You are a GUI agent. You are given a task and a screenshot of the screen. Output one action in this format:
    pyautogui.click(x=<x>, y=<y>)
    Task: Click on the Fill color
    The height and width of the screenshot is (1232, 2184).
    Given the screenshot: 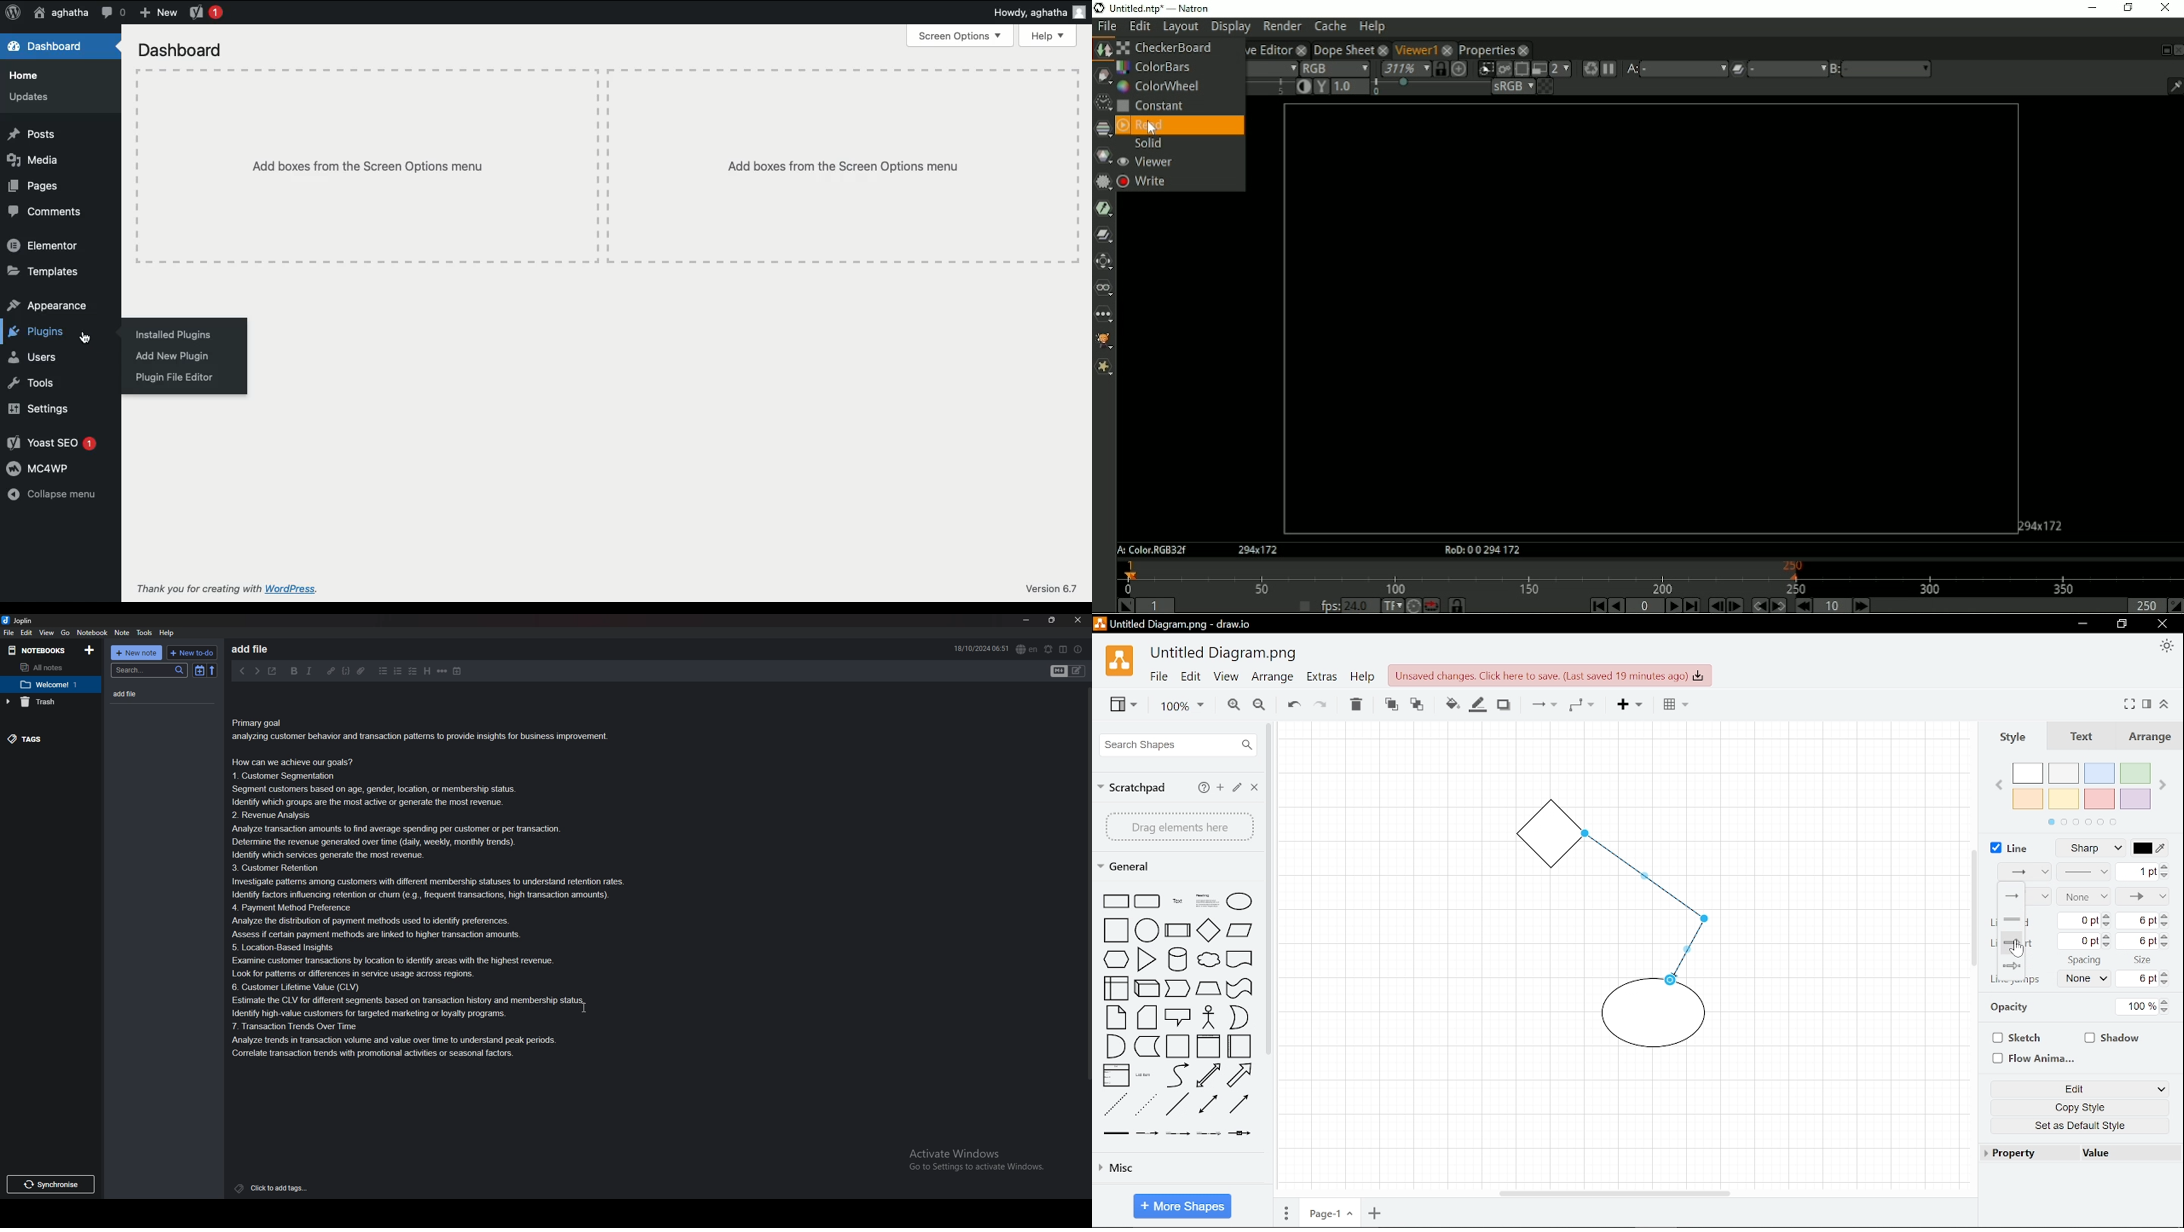 What is the action you would take?
    pyautogui.click(x=1448, y=703)
    